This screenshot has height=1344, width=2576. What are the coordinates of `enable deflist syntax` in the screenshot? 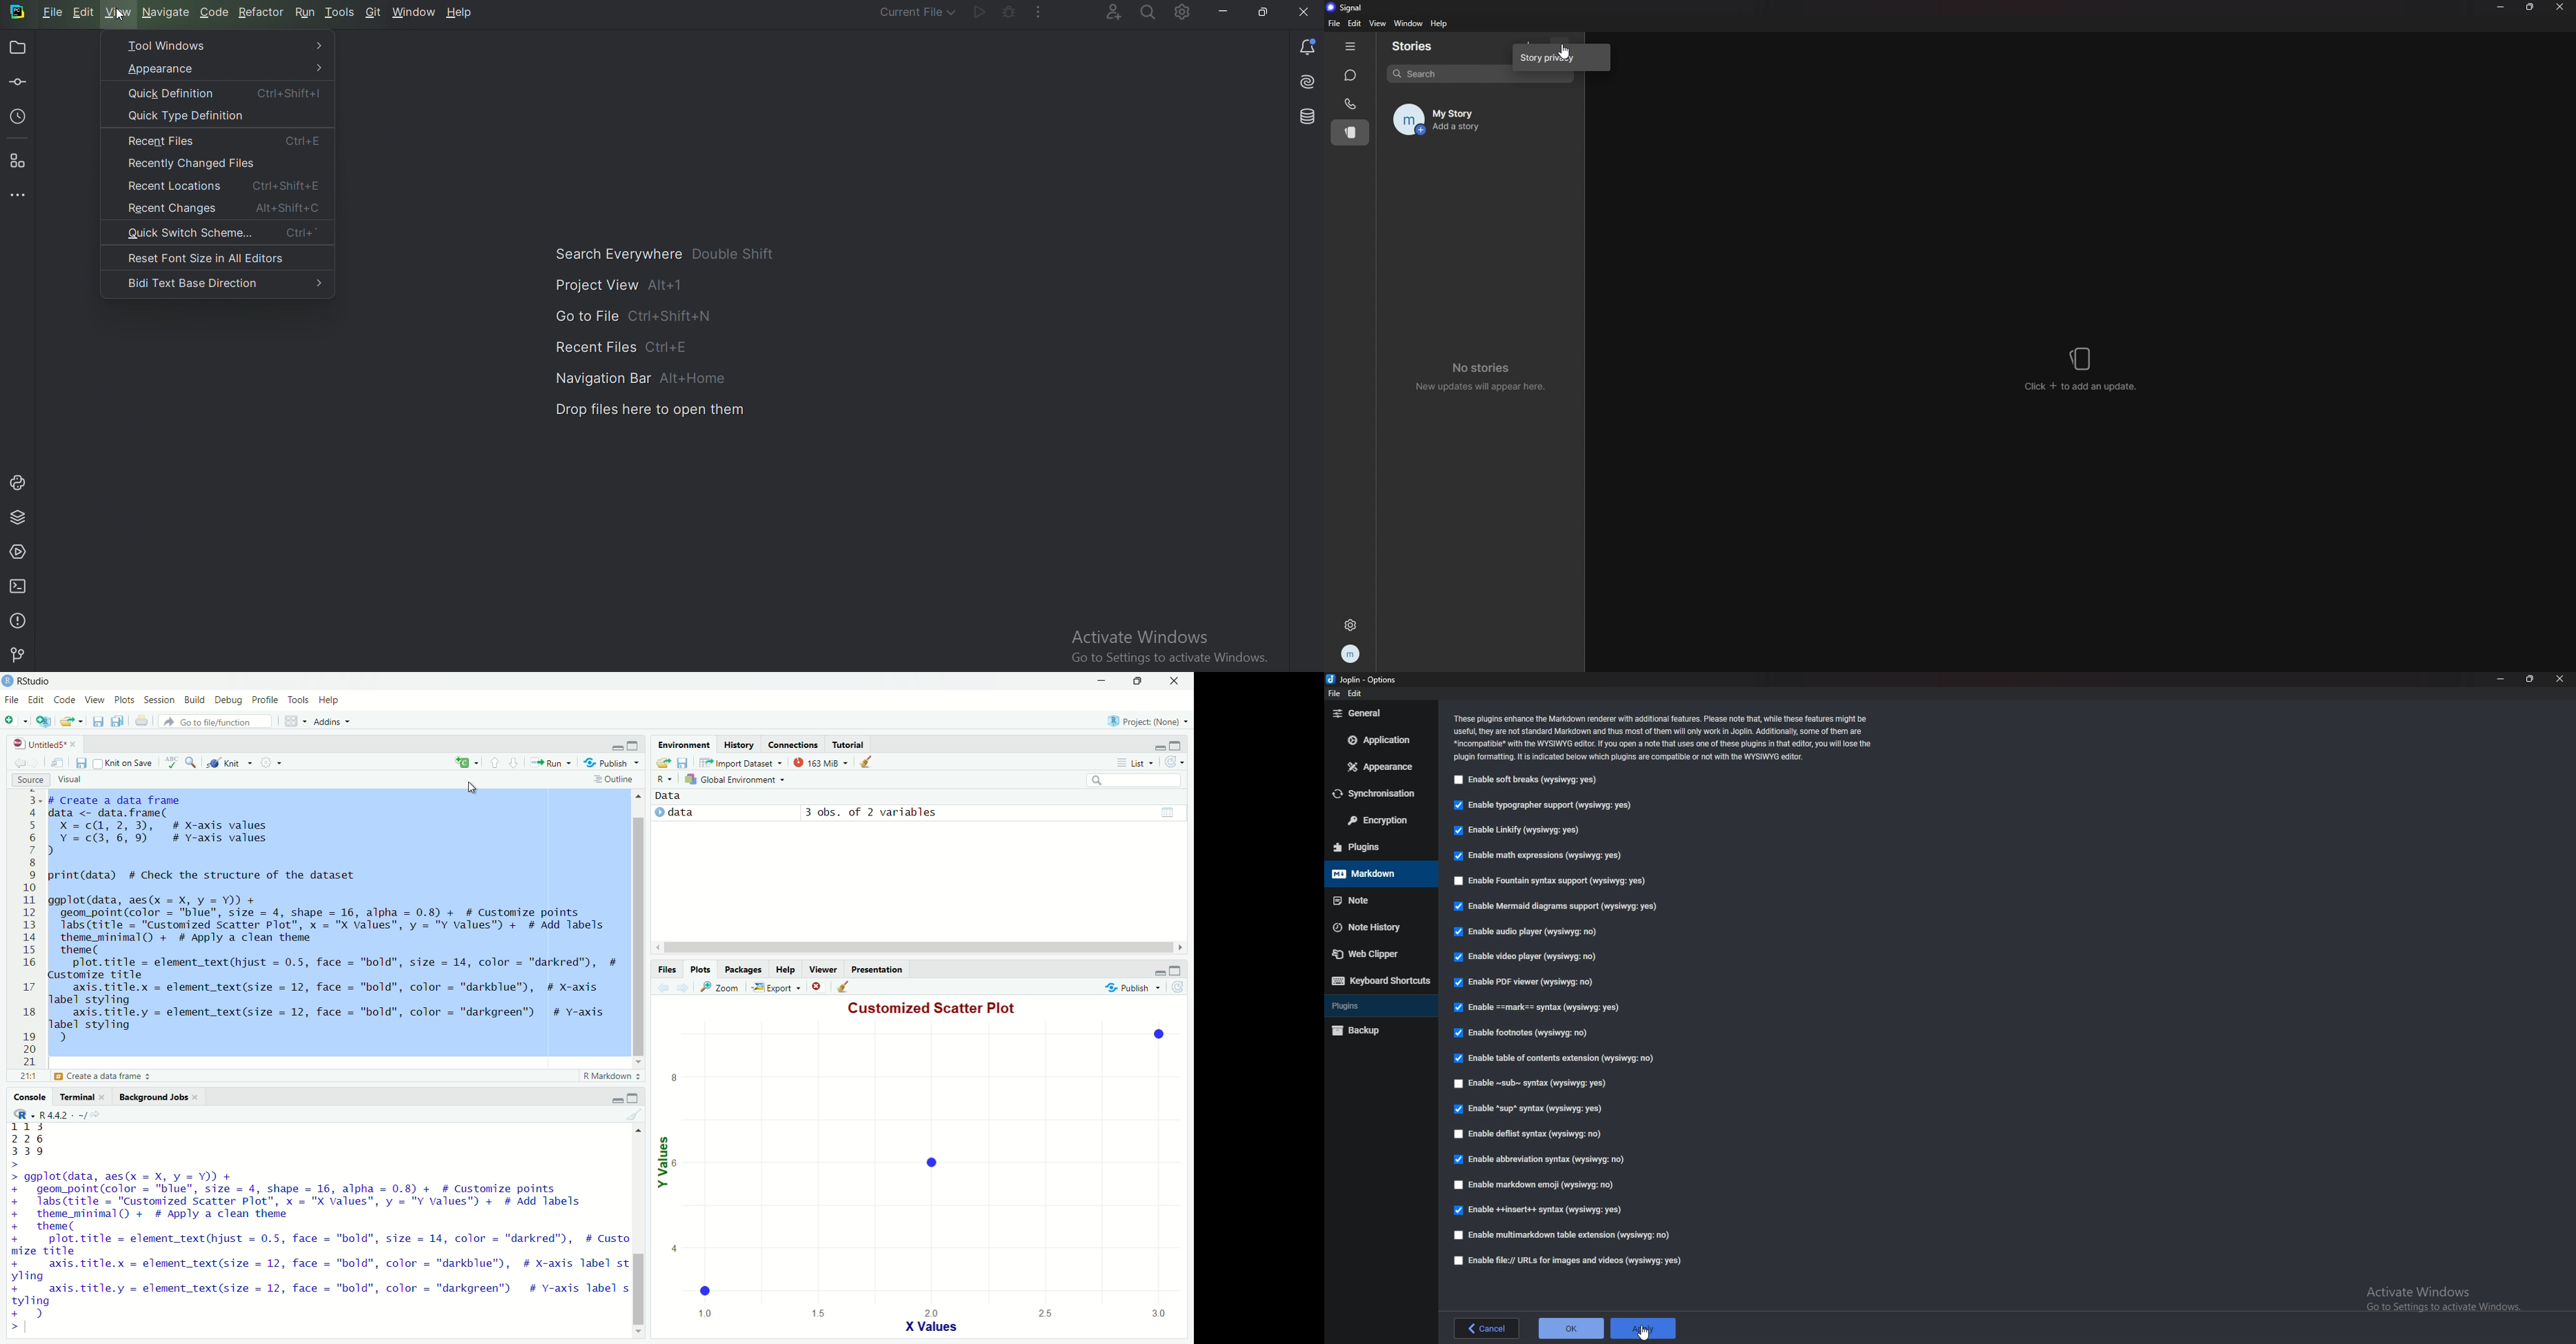 It's located at (1534, 1133).